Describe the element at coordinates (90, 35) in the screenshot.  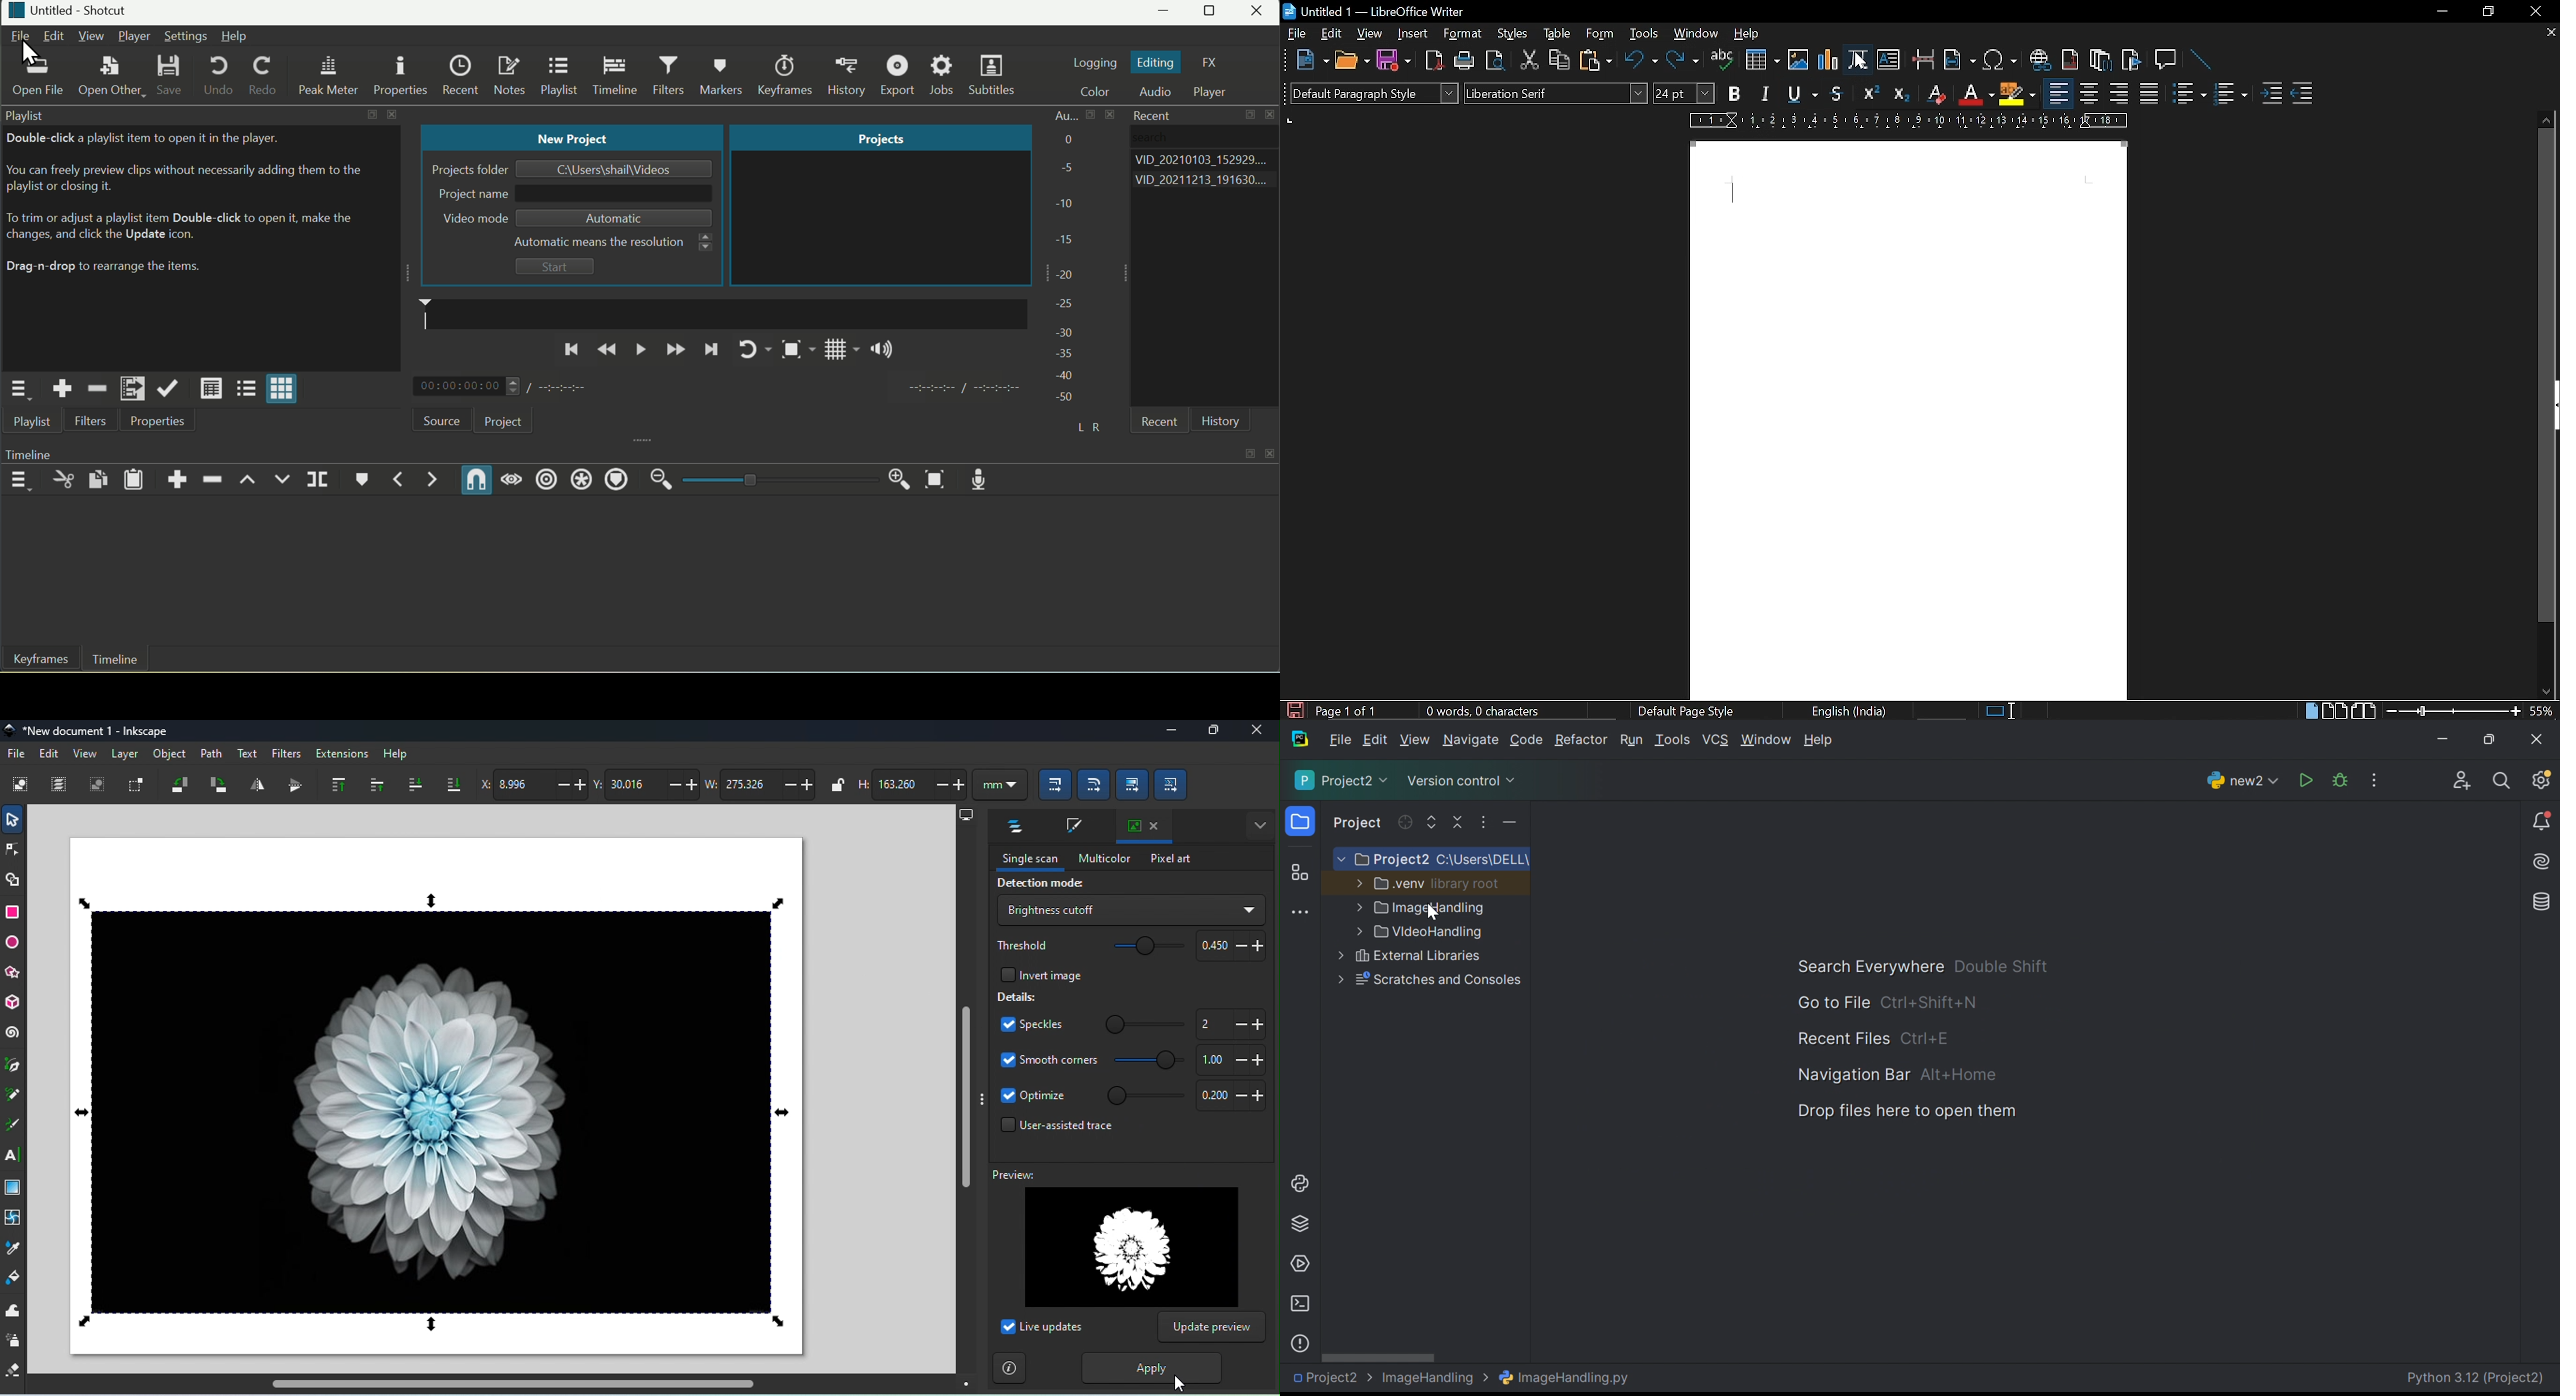
I see `View` at that location.